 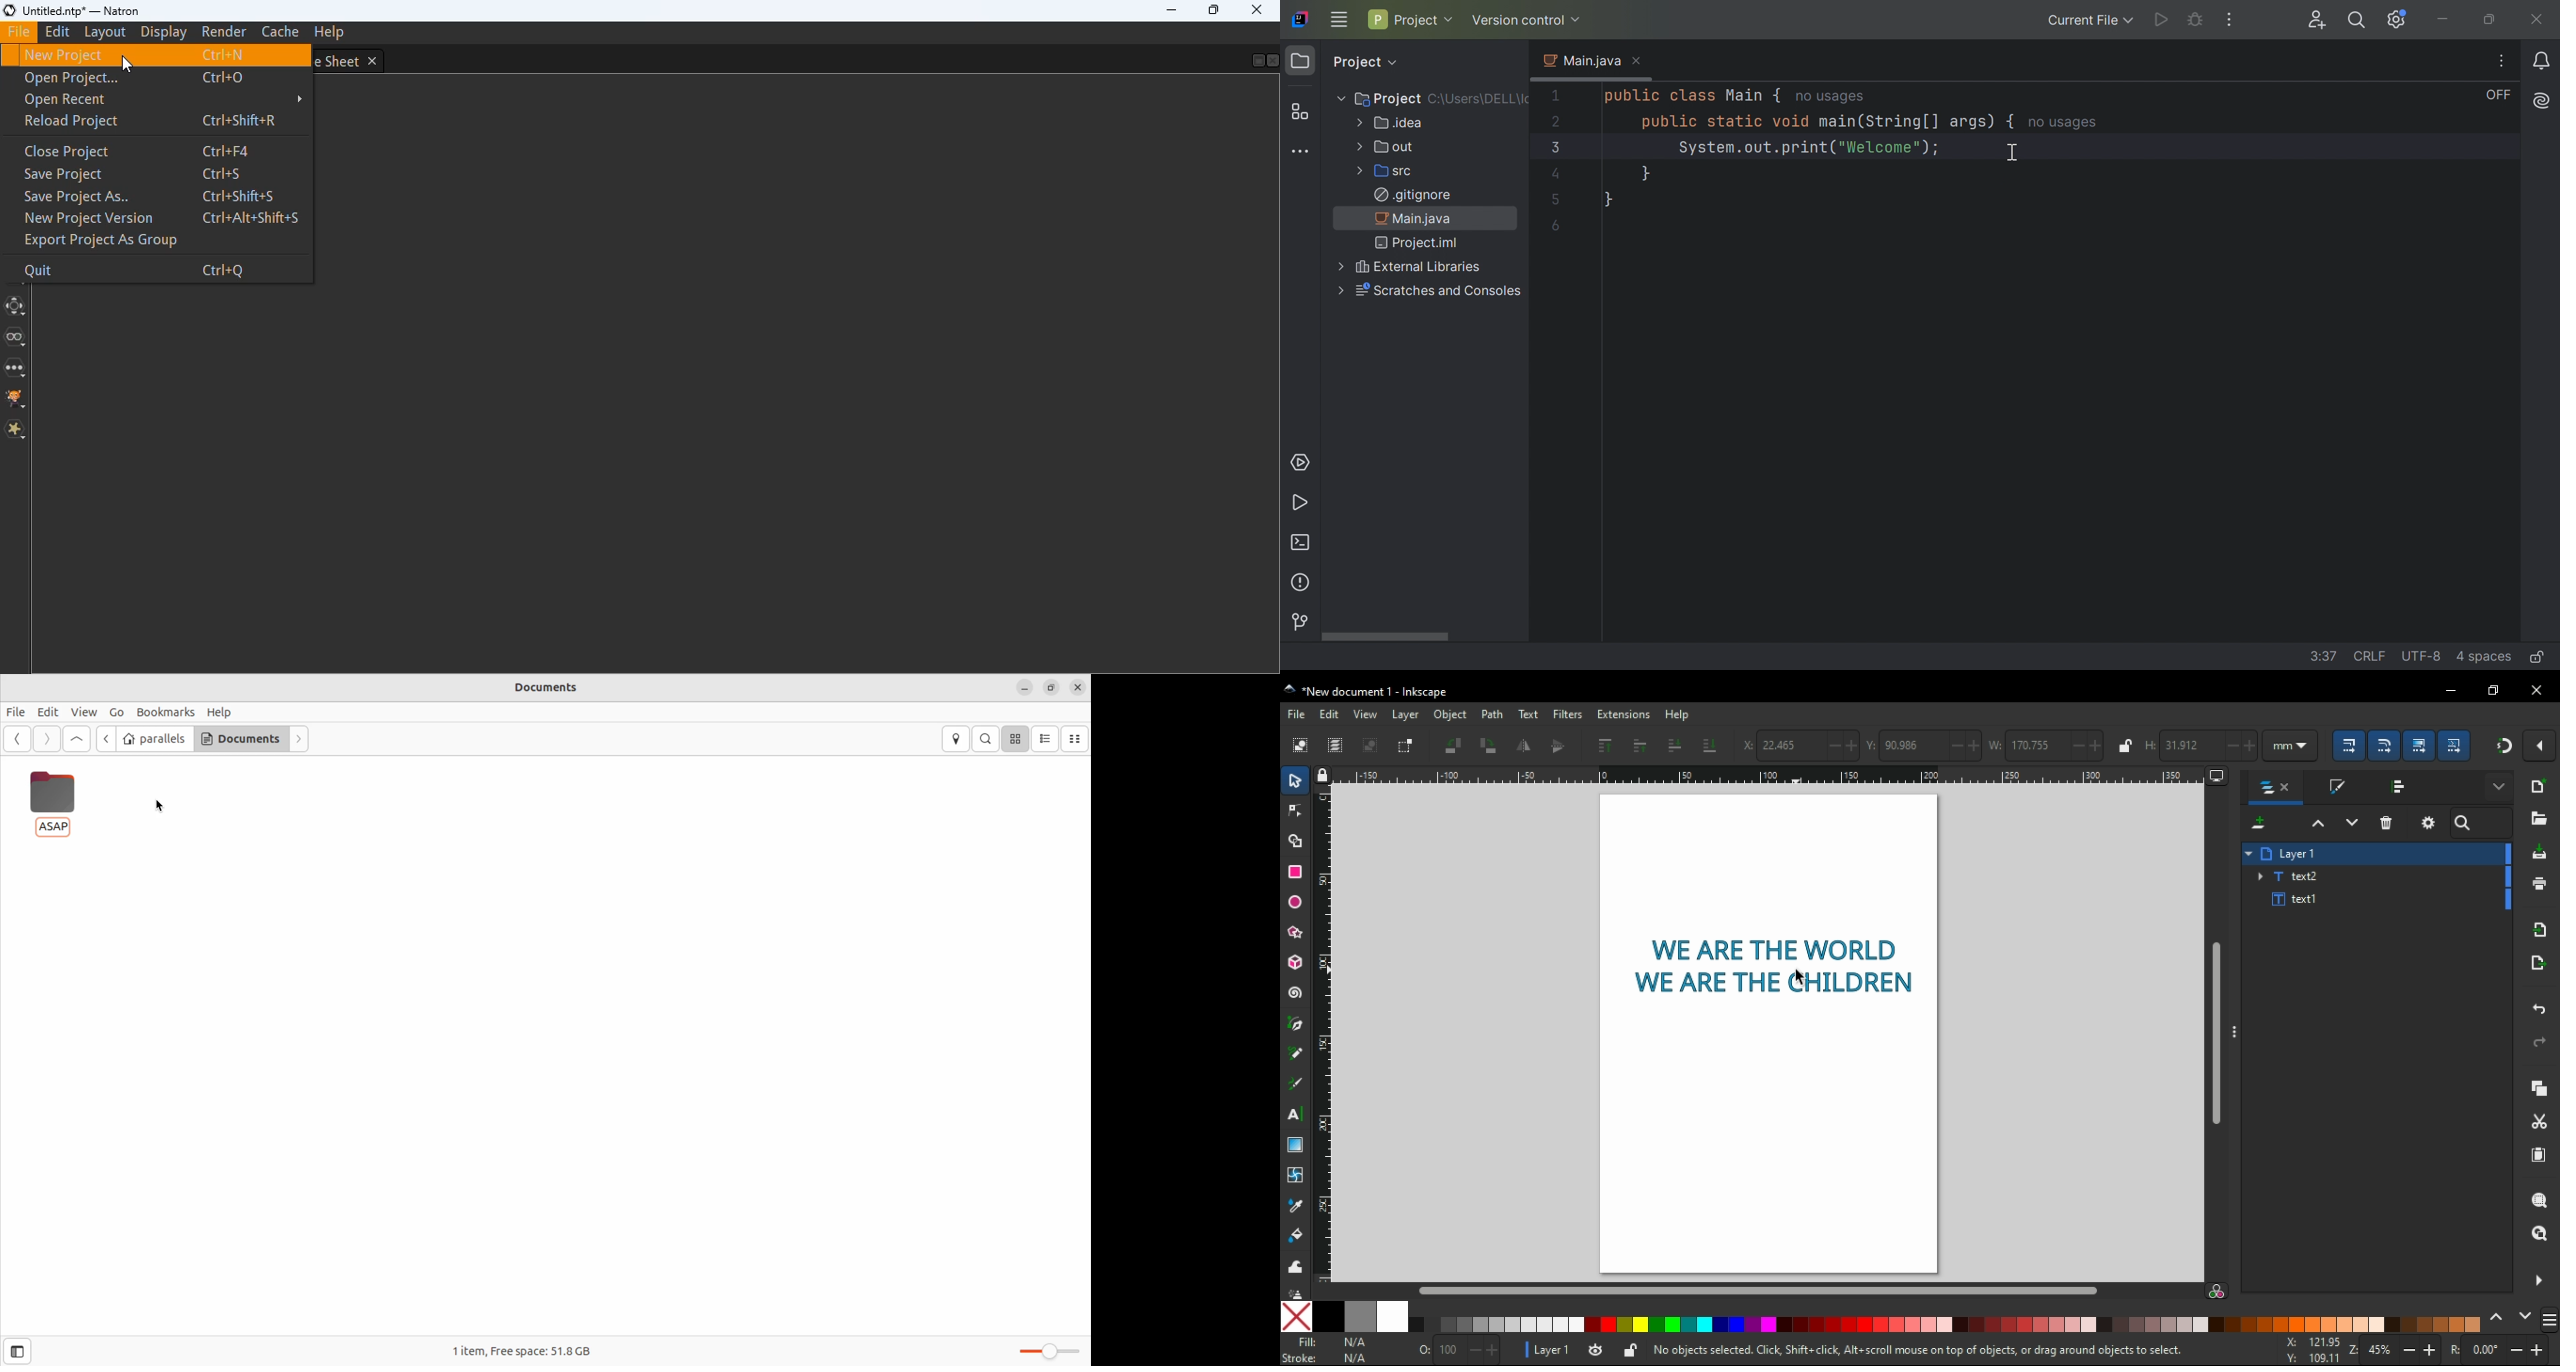 I want to click on none, so click(x=1295, y=1317).